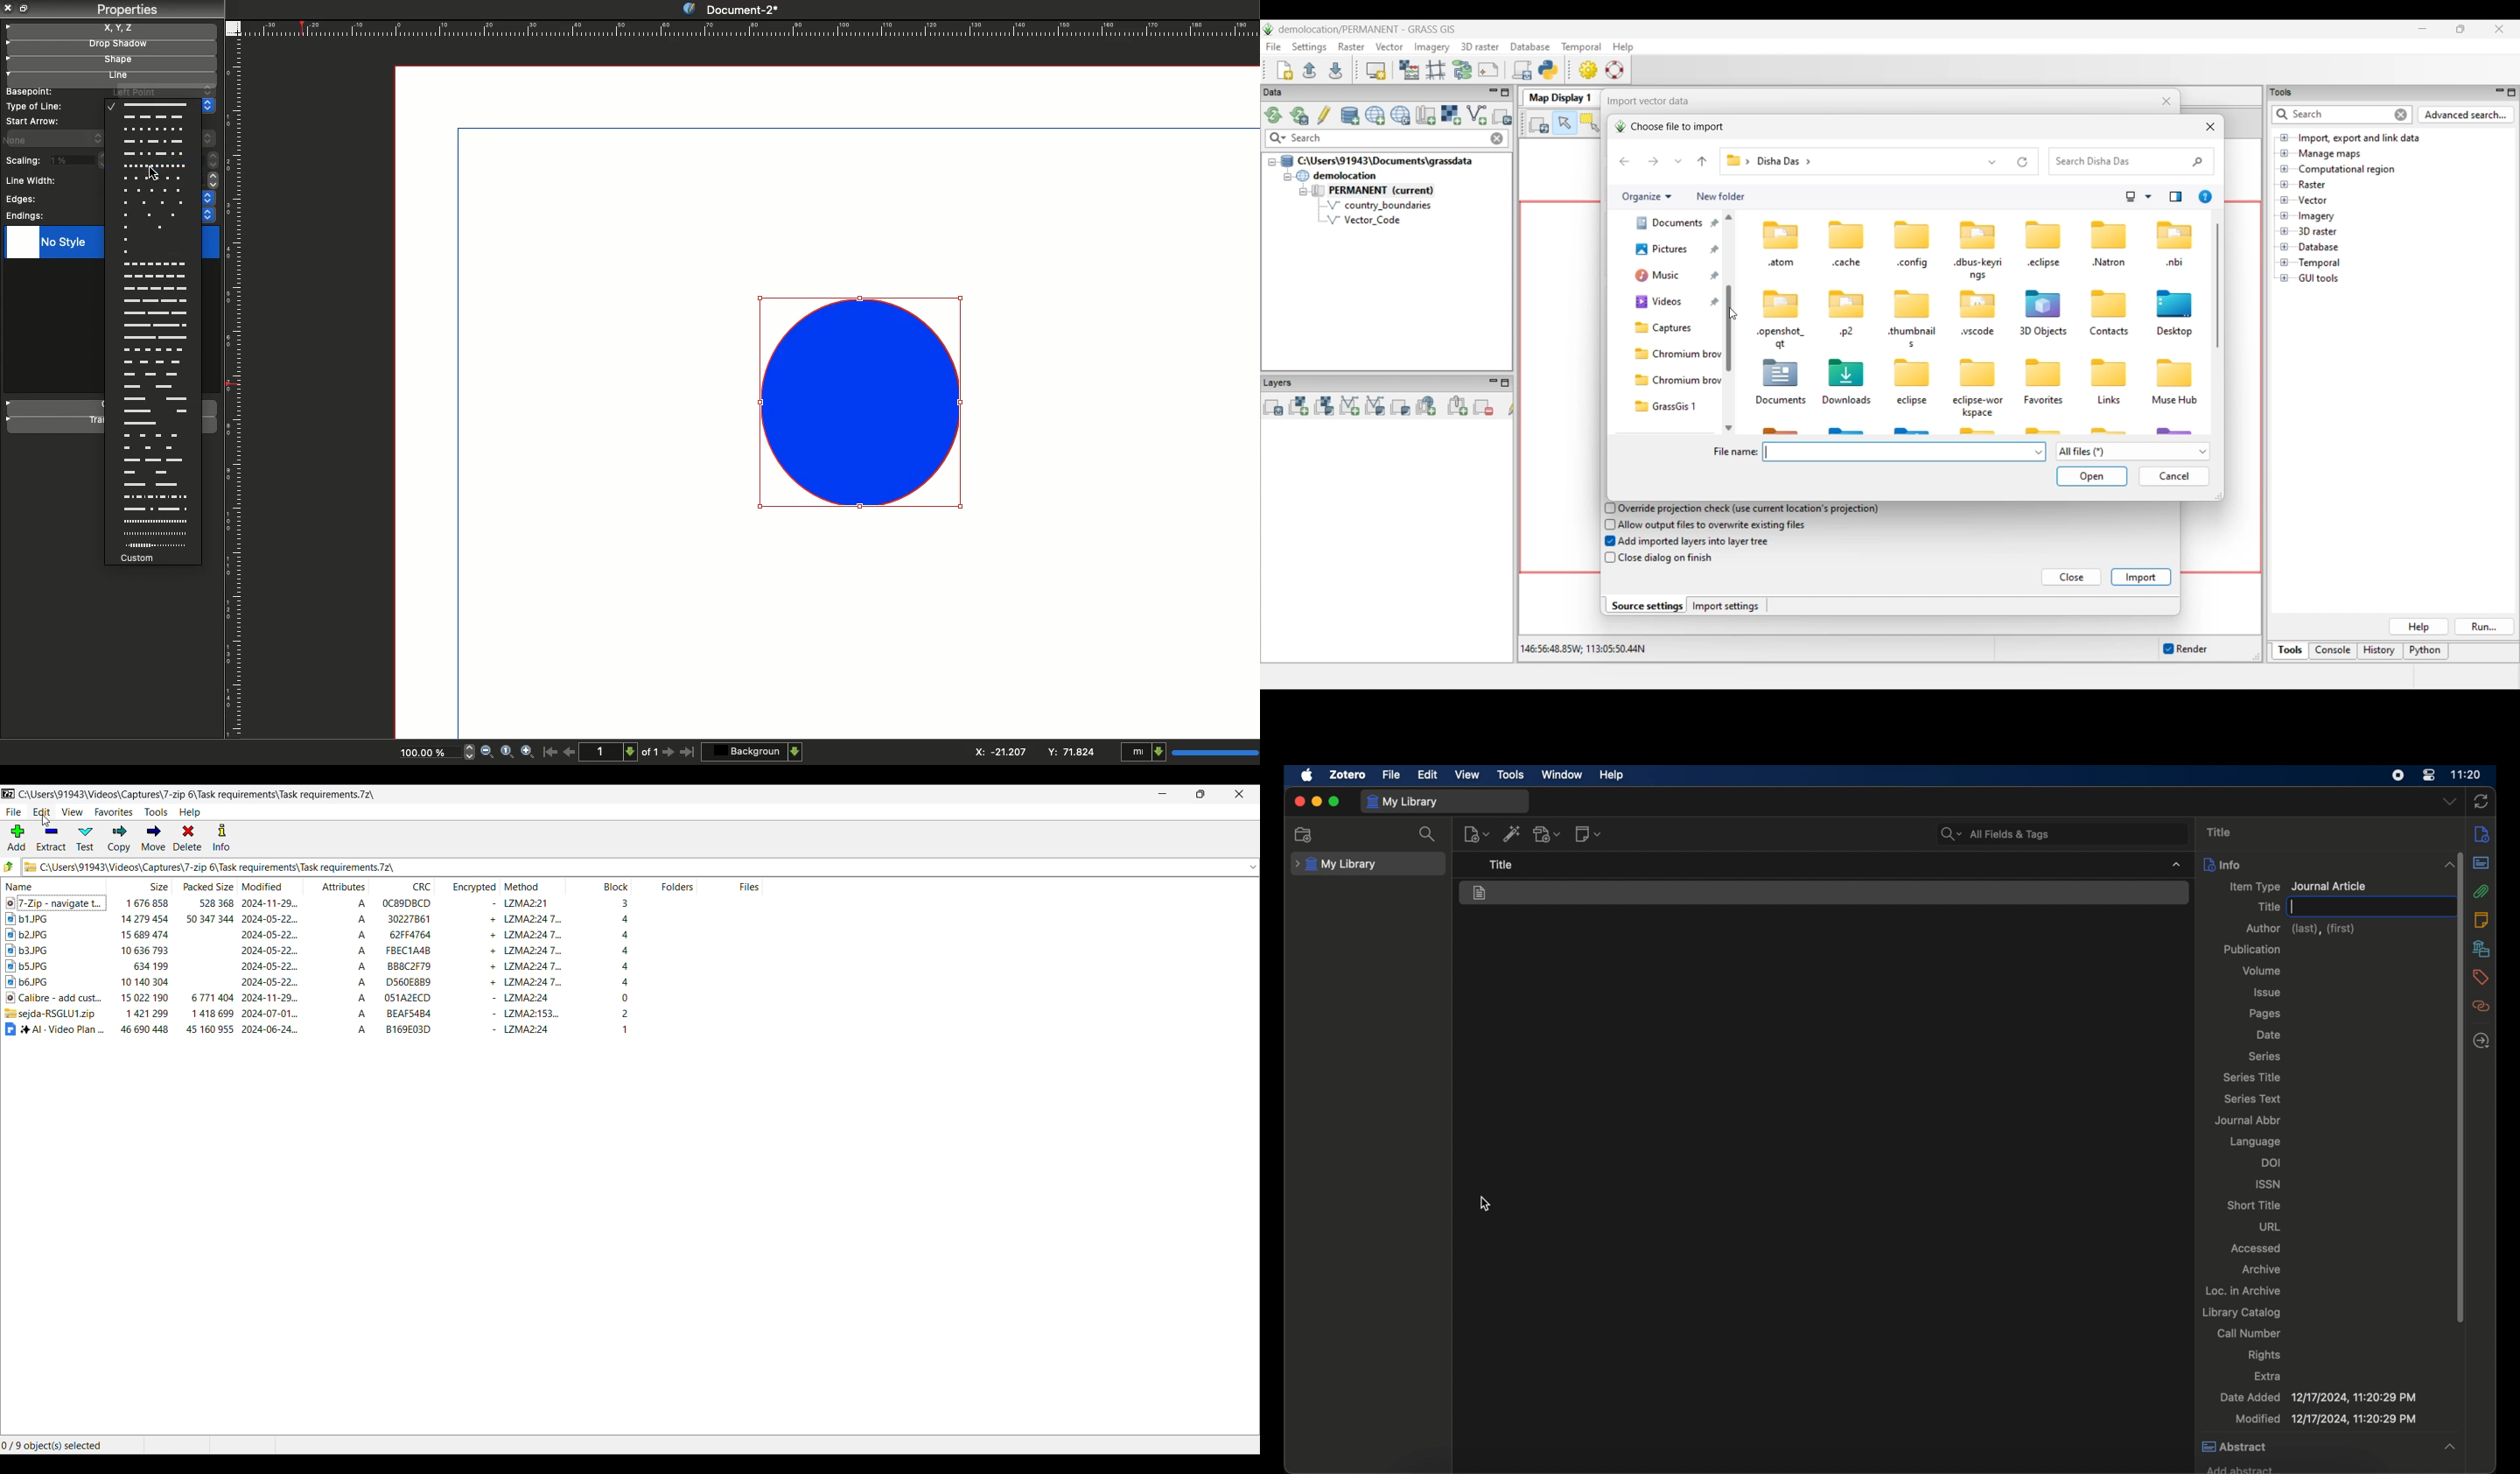  What do you see at coordinates (2328, 1447) in the screenshot?
I see `abstract` at bounding box center [2328, 1447].